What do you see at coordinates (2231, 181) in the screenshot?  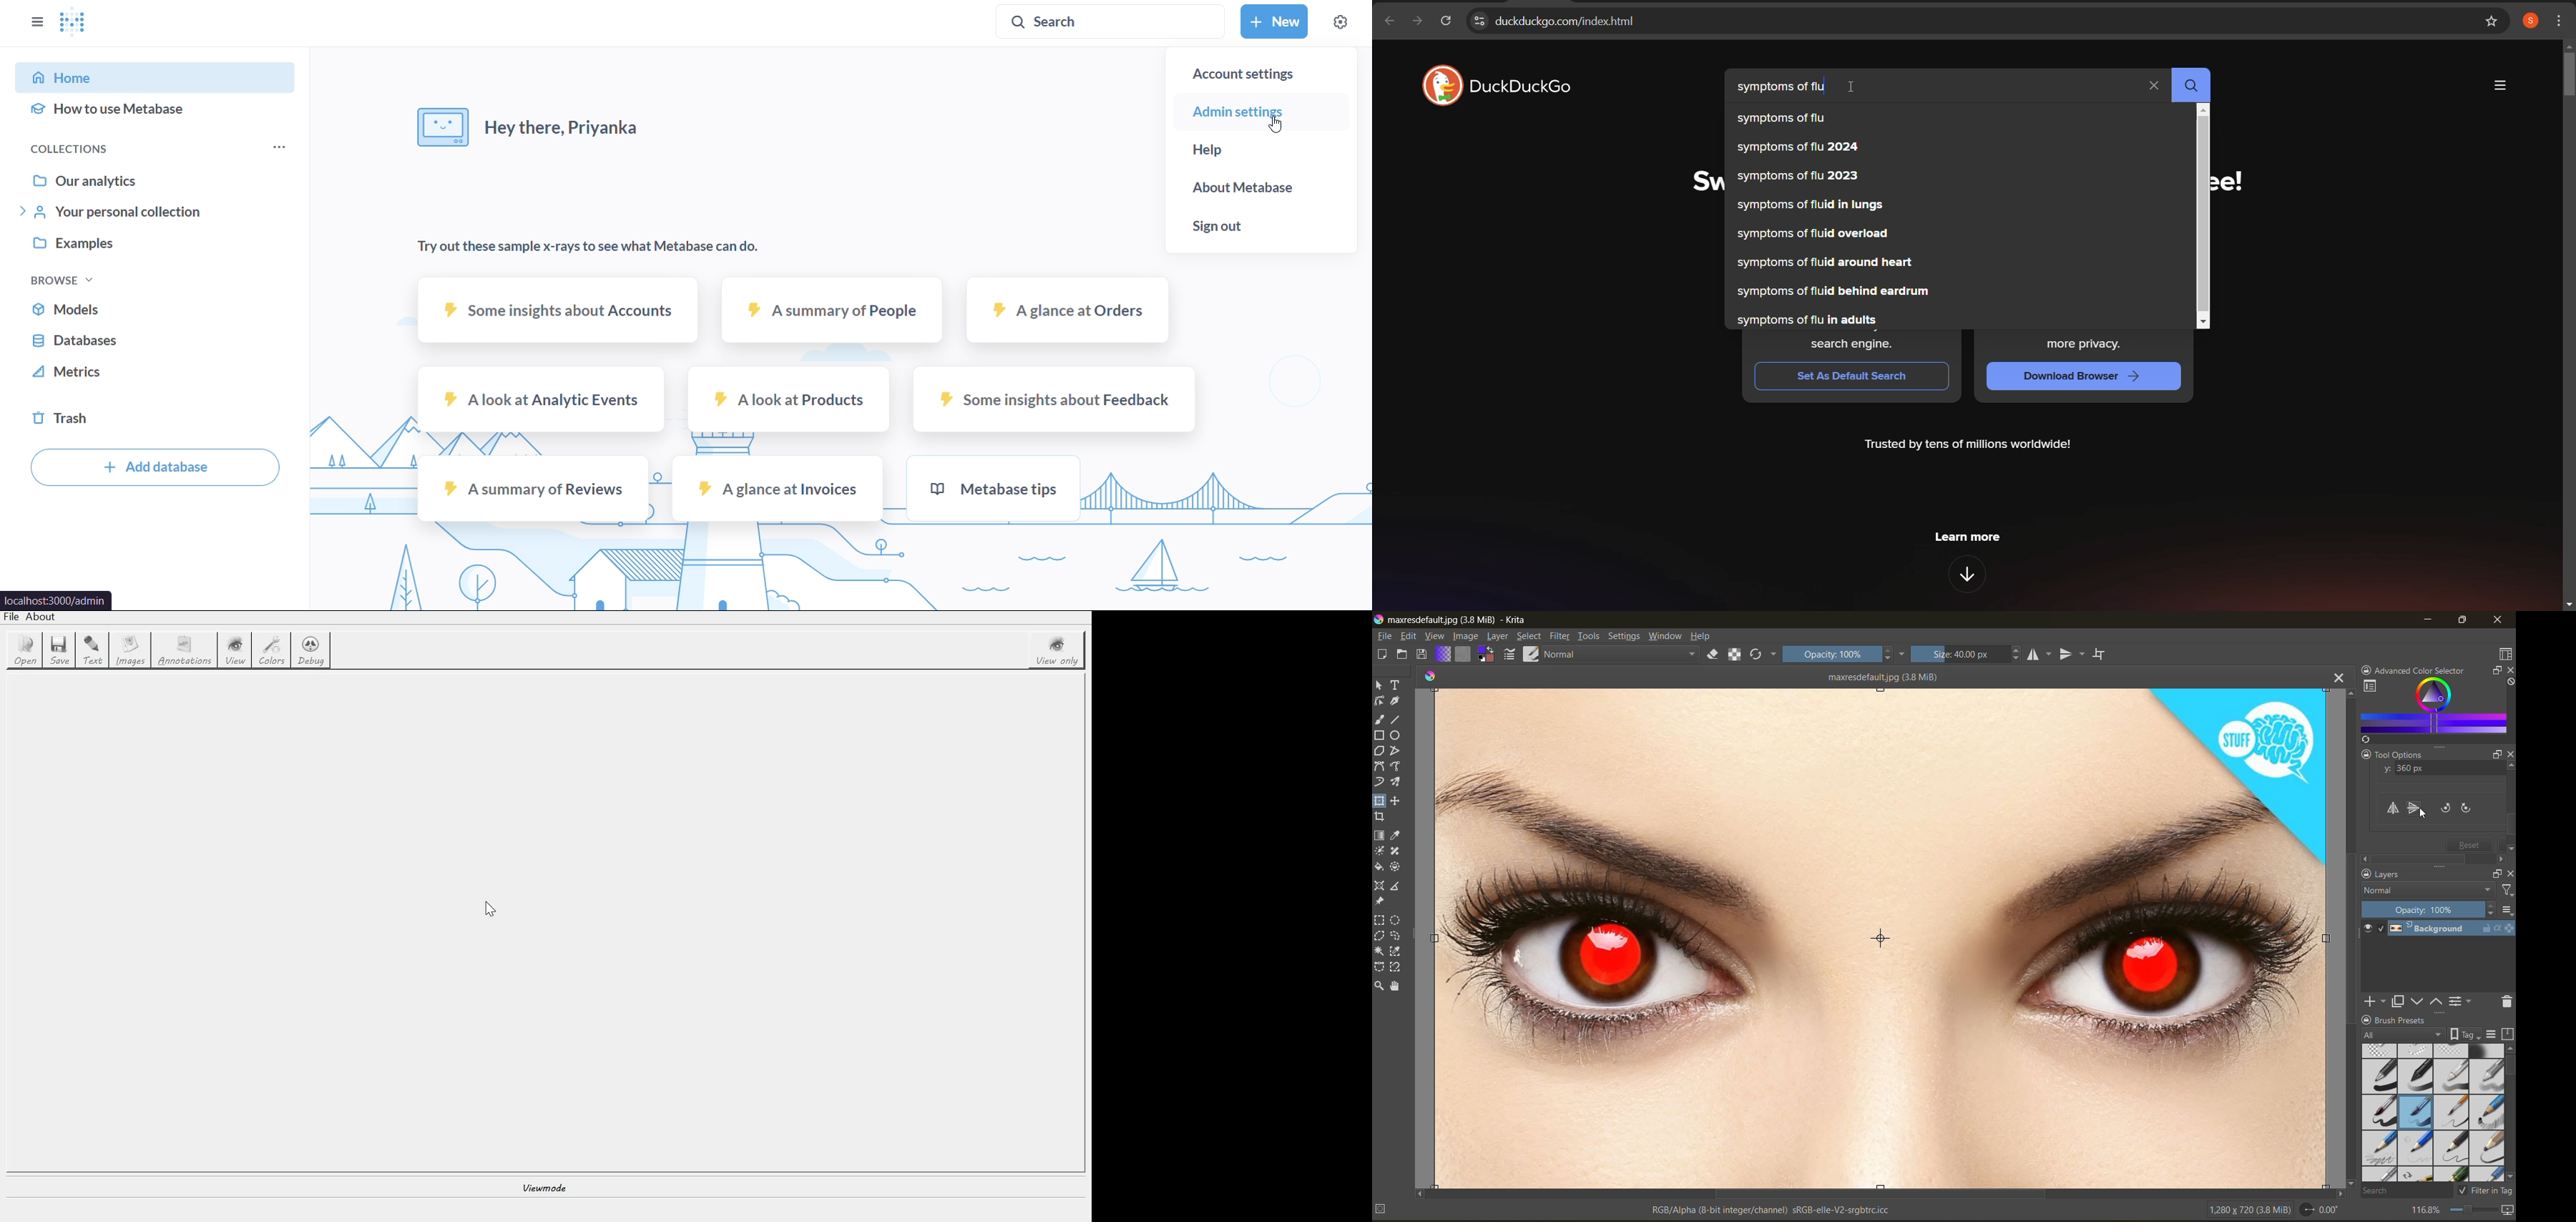 I see `ee!` at bounding box center [2231, 181].